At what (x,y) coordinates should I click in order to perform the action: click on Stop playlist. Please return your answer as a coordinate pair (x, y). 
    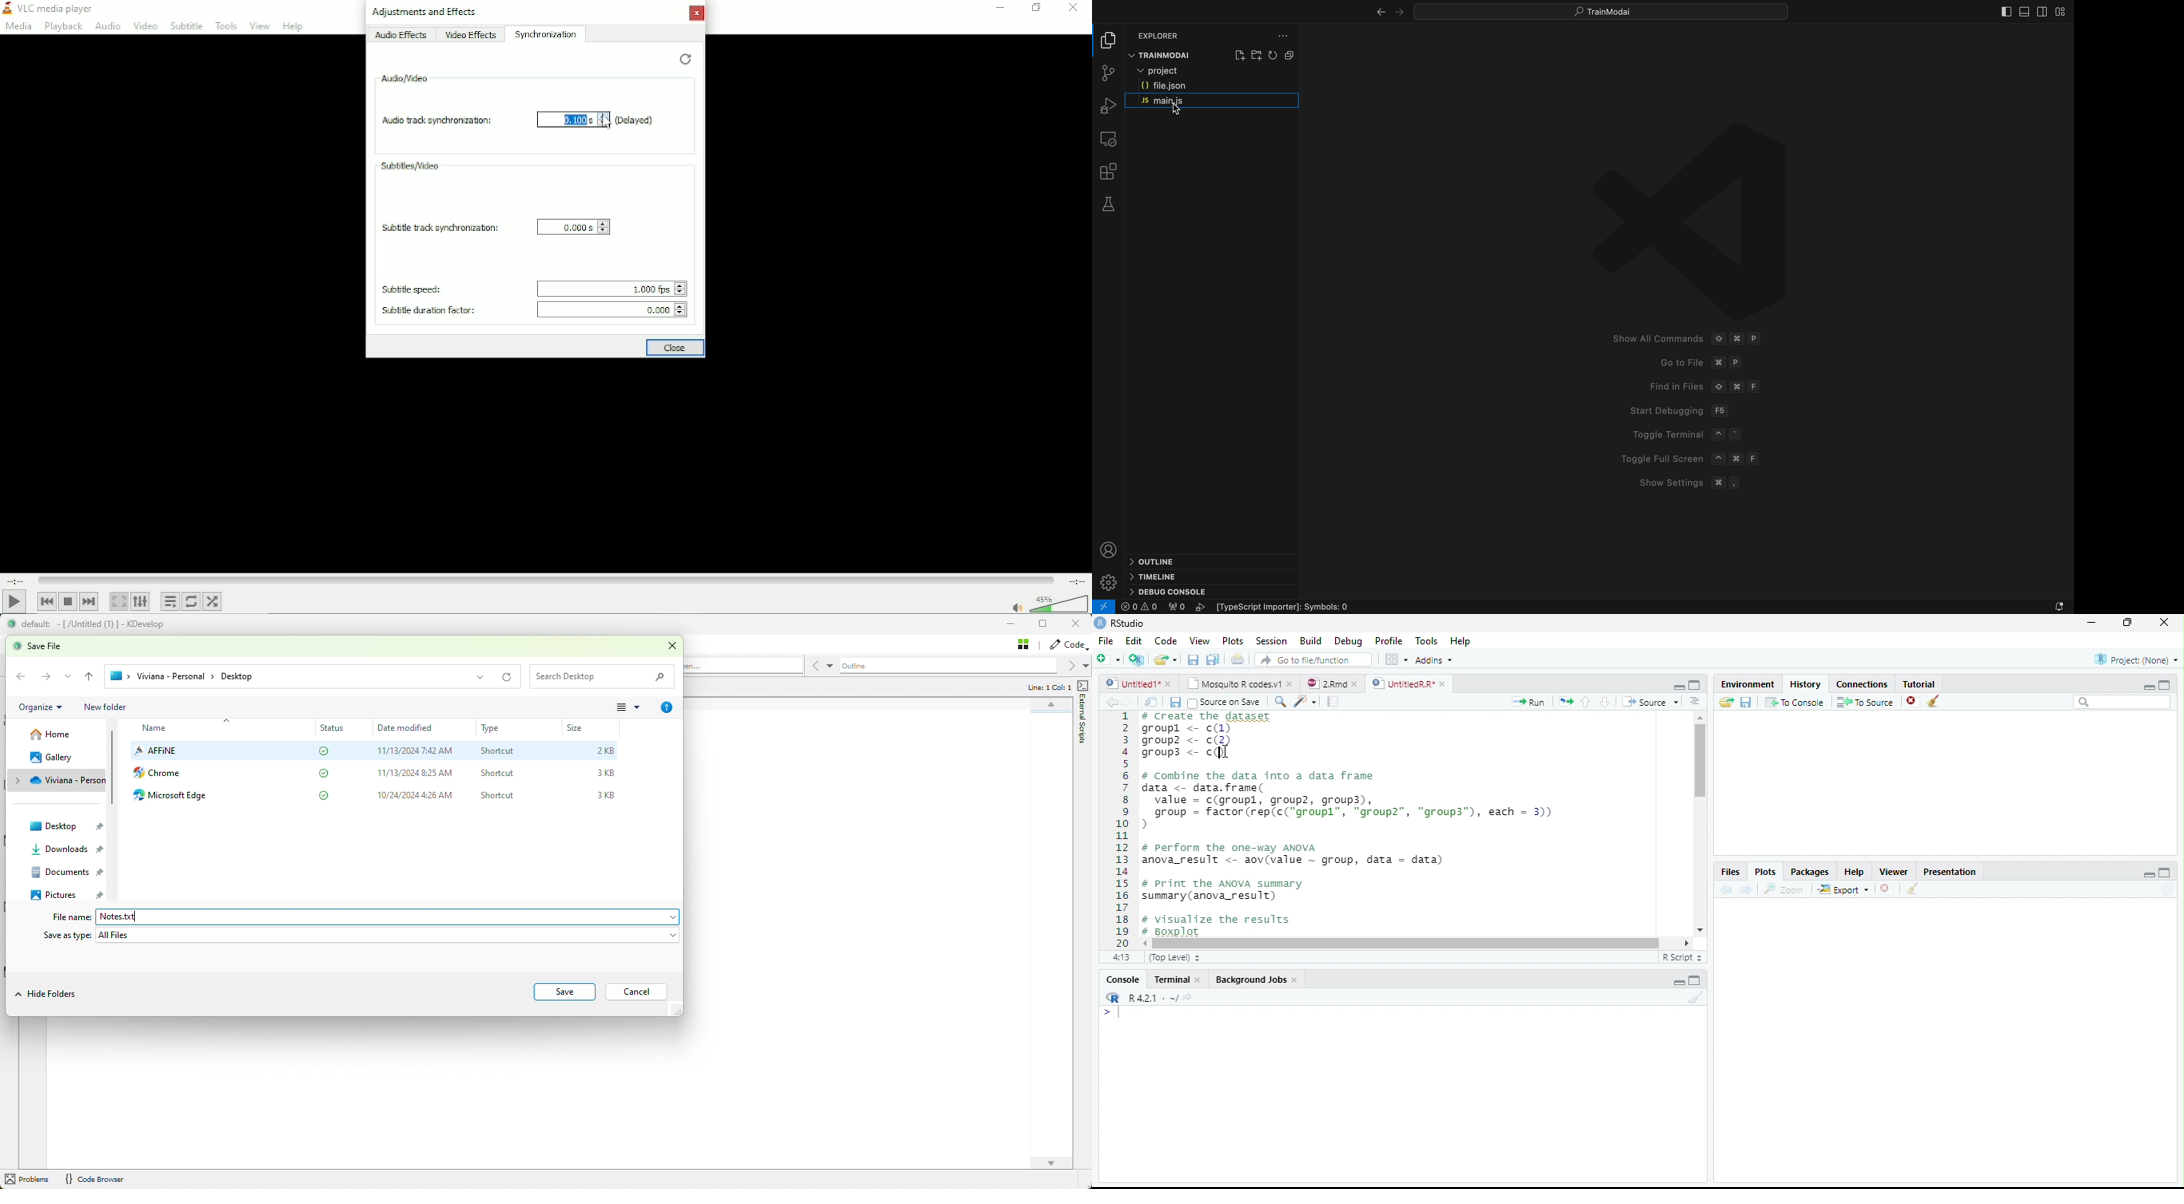
    Looking at the image, I should click on (68, 601).